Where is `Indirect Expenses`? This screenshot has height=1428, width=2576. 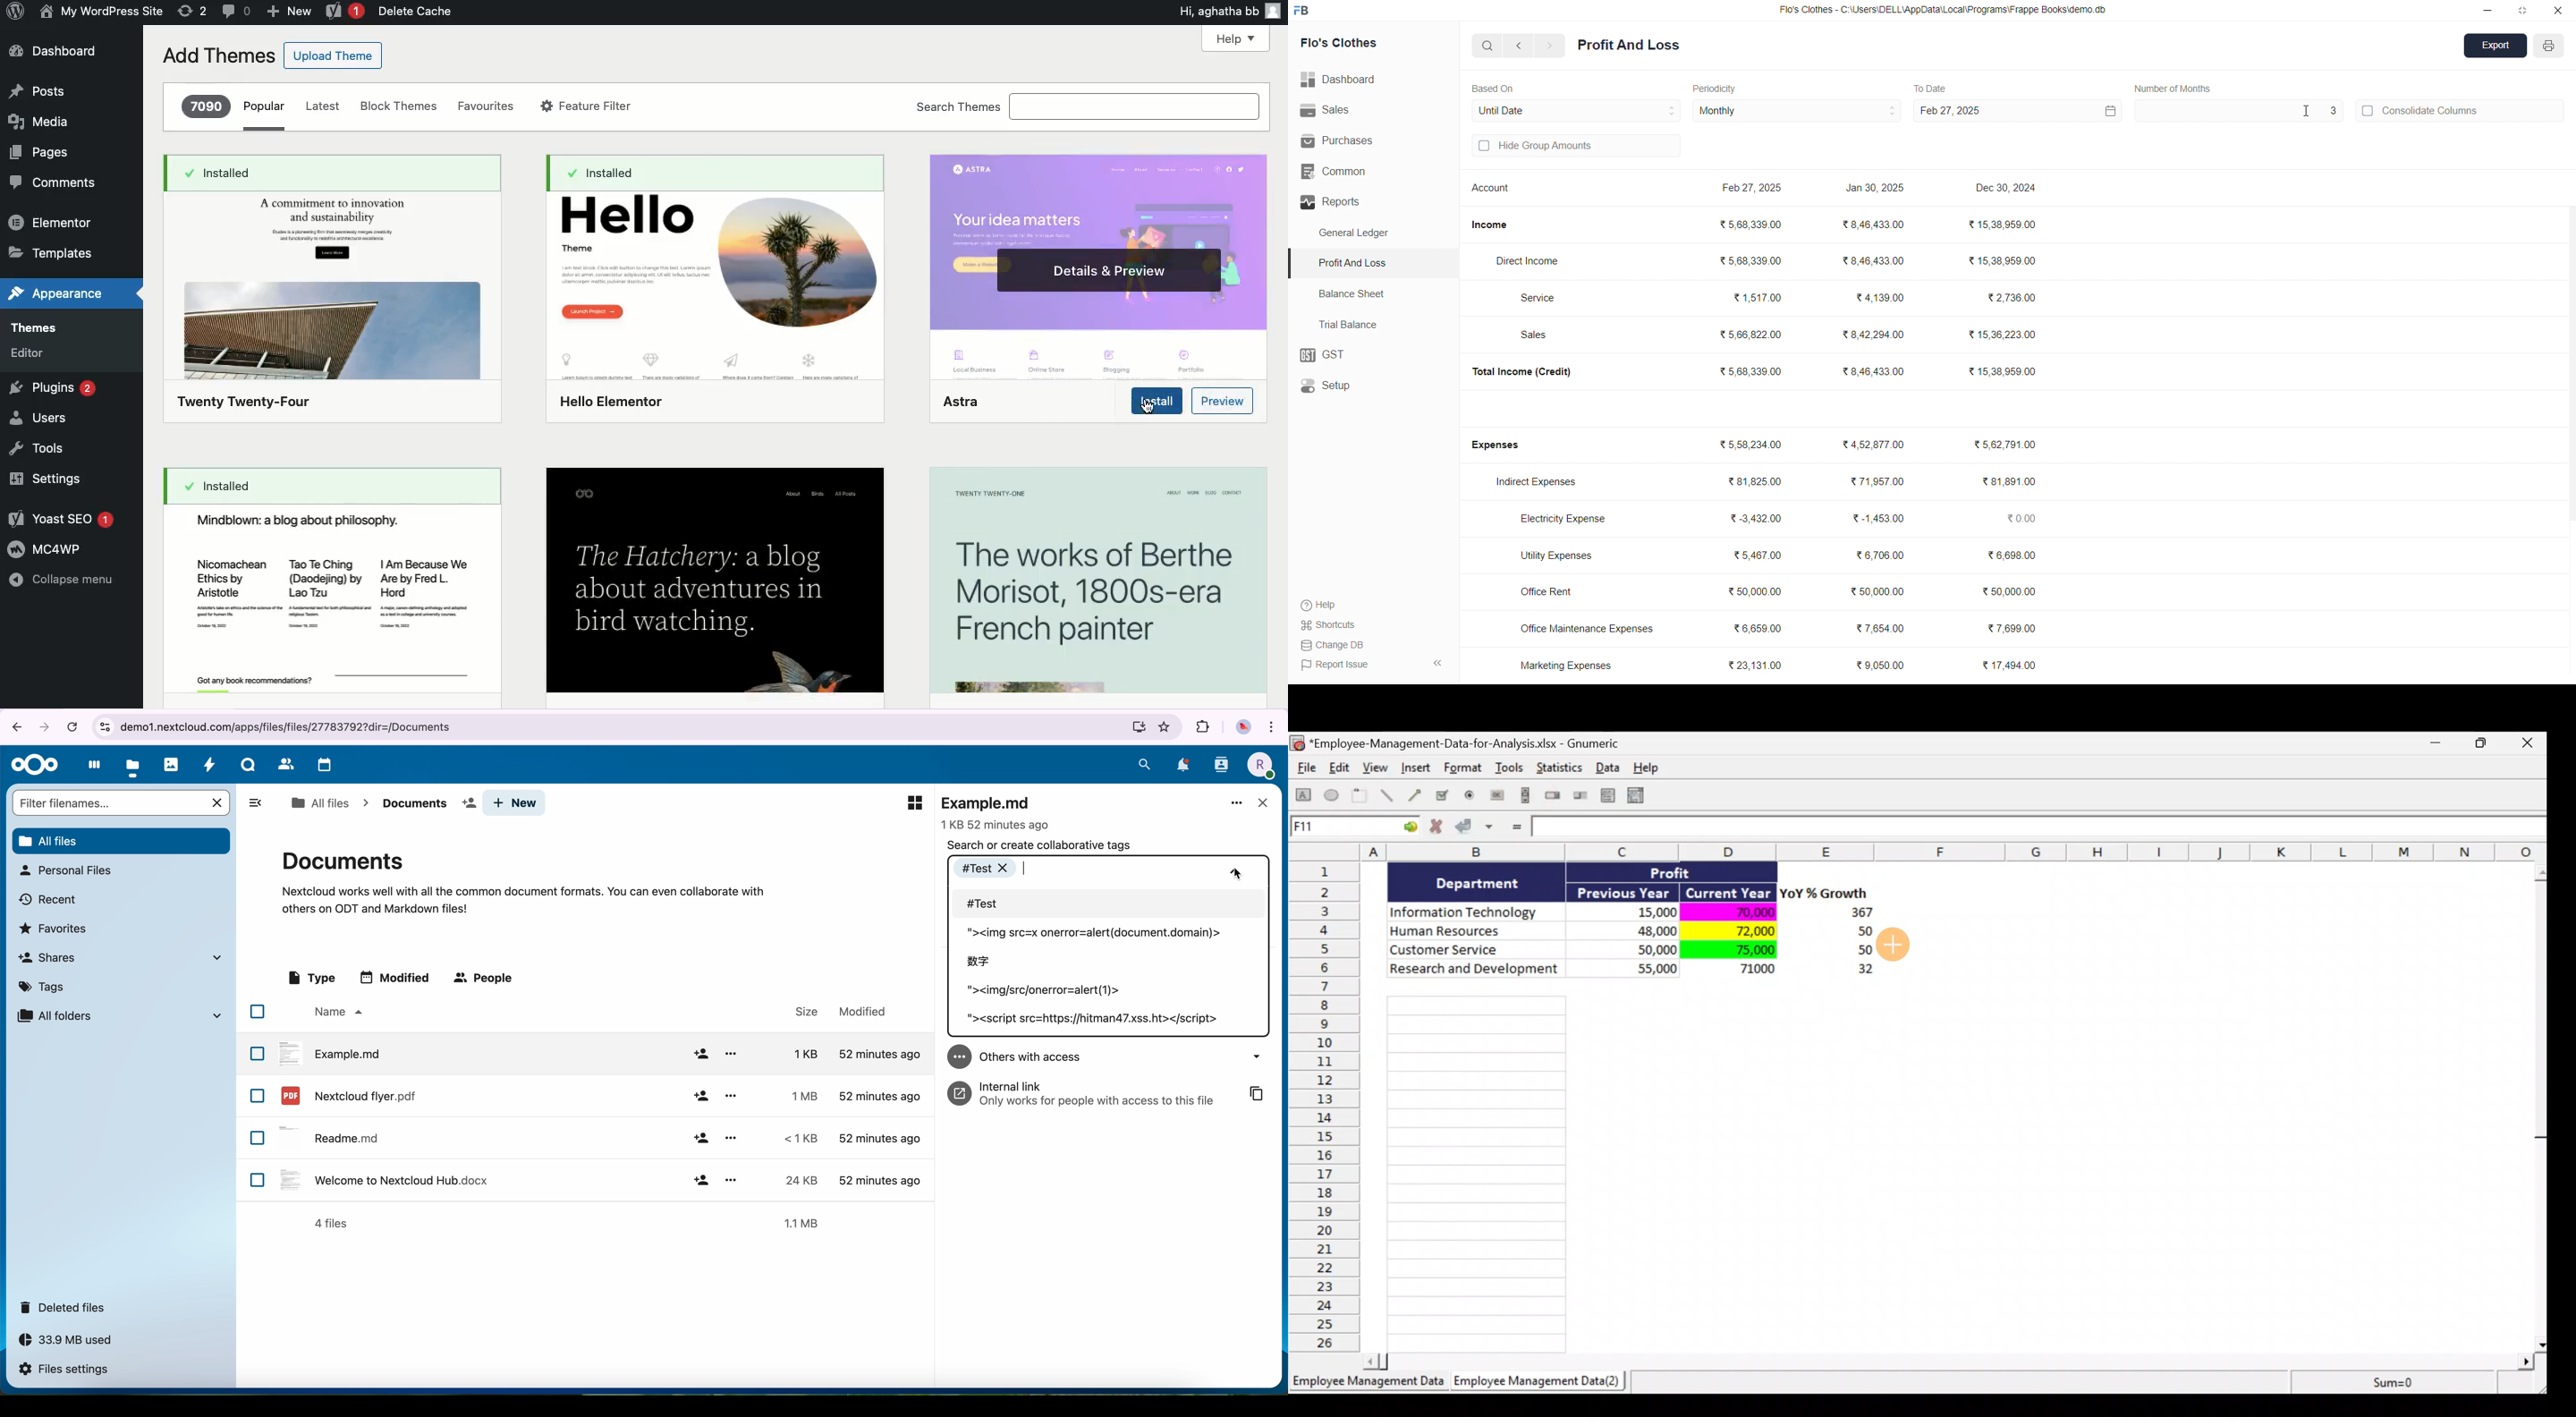 Indirect Expenses is located at coordinates (1541, 483).